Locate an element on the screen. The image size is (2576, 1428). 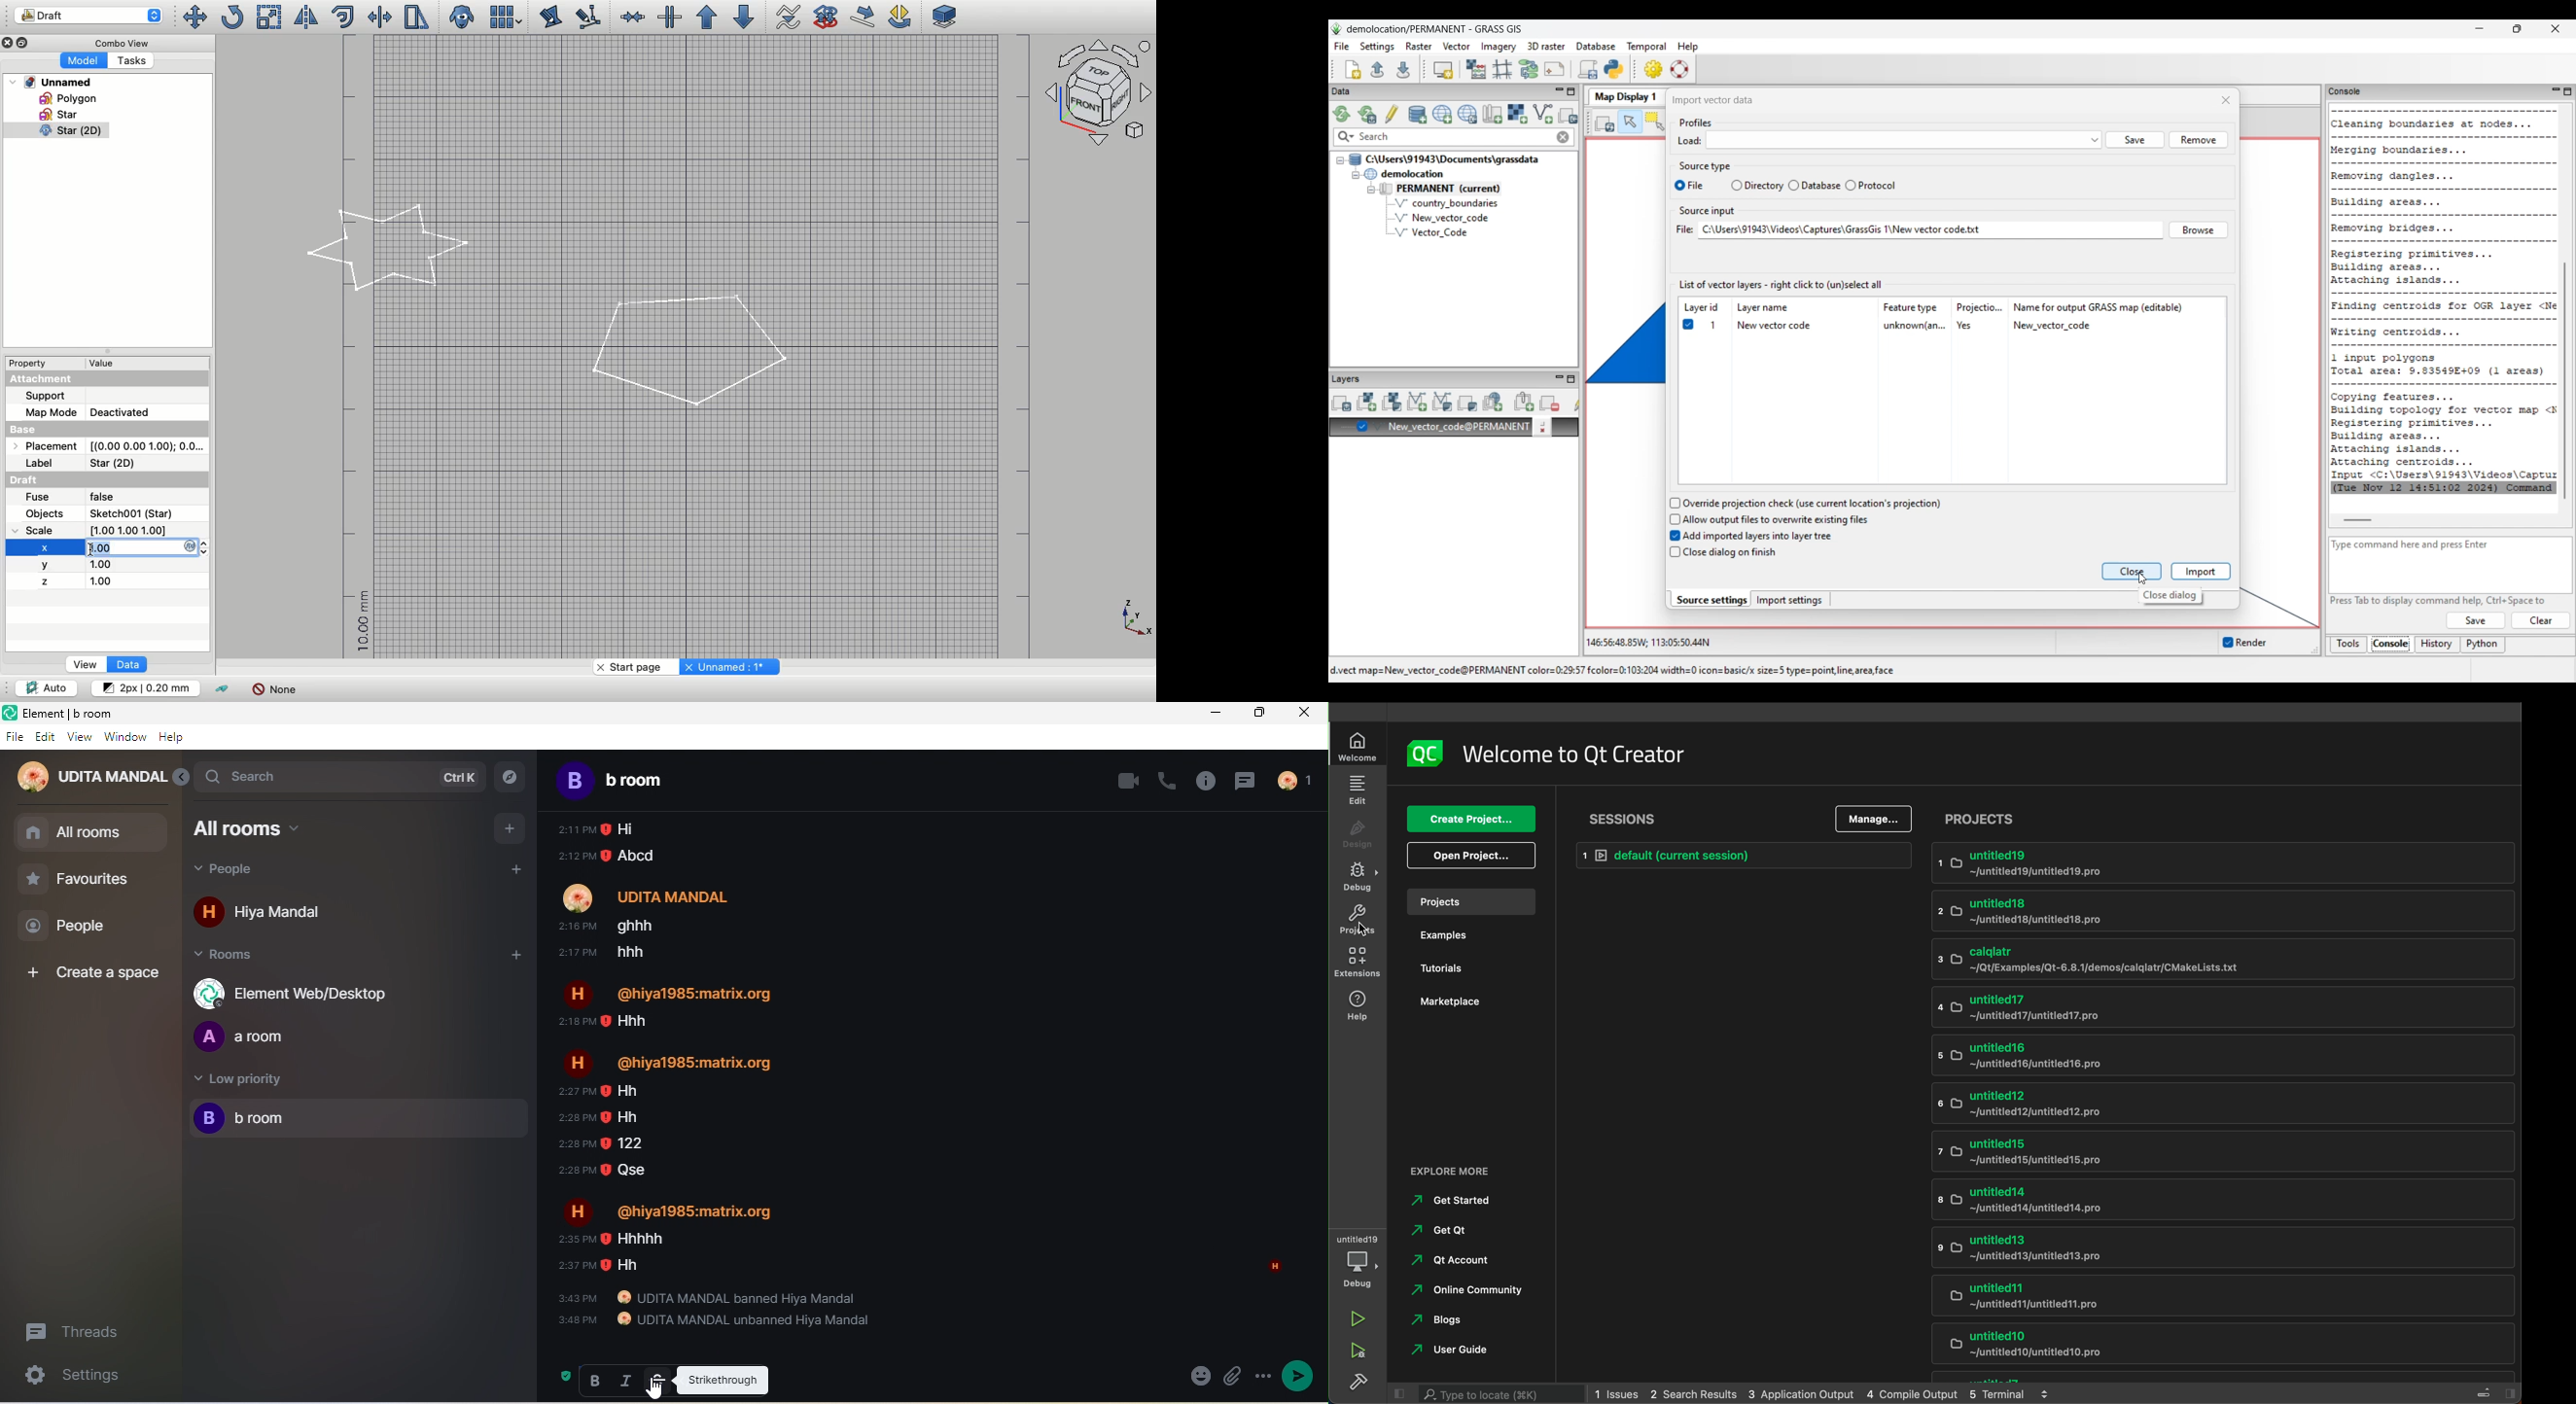
strickthrough is located at coordinates (726, 1380).